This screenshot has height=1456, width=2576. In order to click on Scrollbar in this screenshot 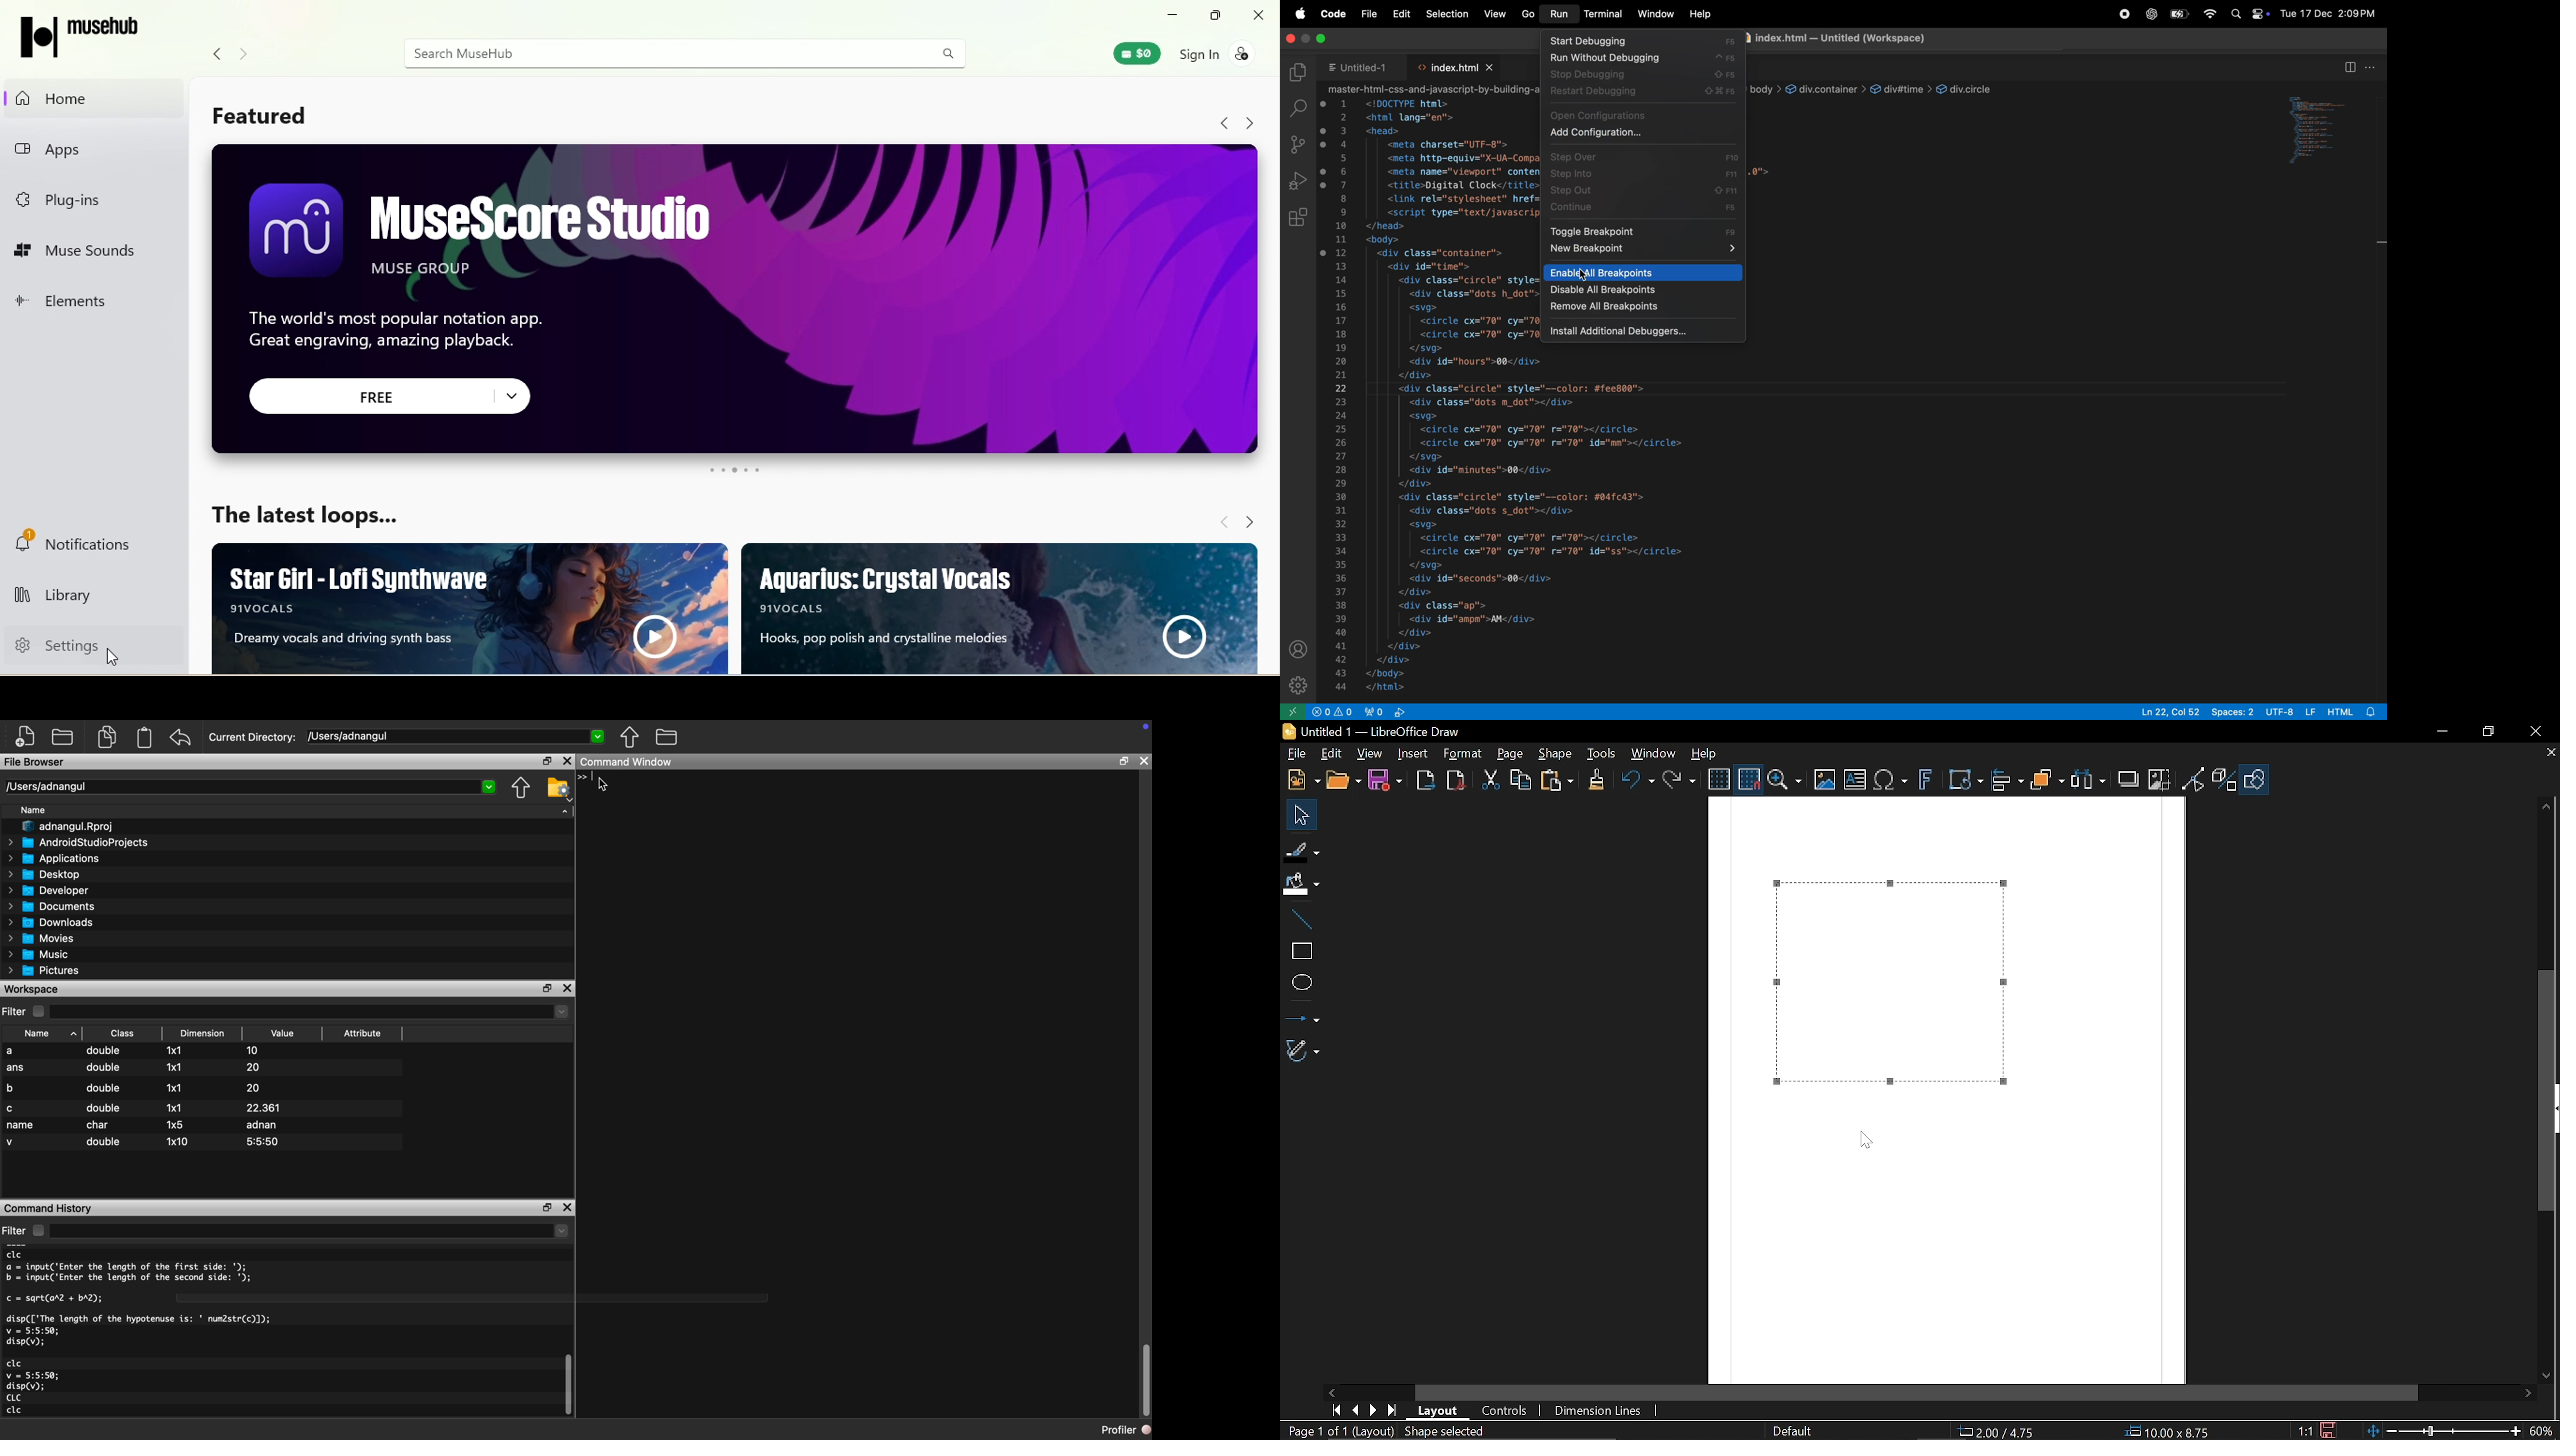, I will do `click(1140, 1373)`.